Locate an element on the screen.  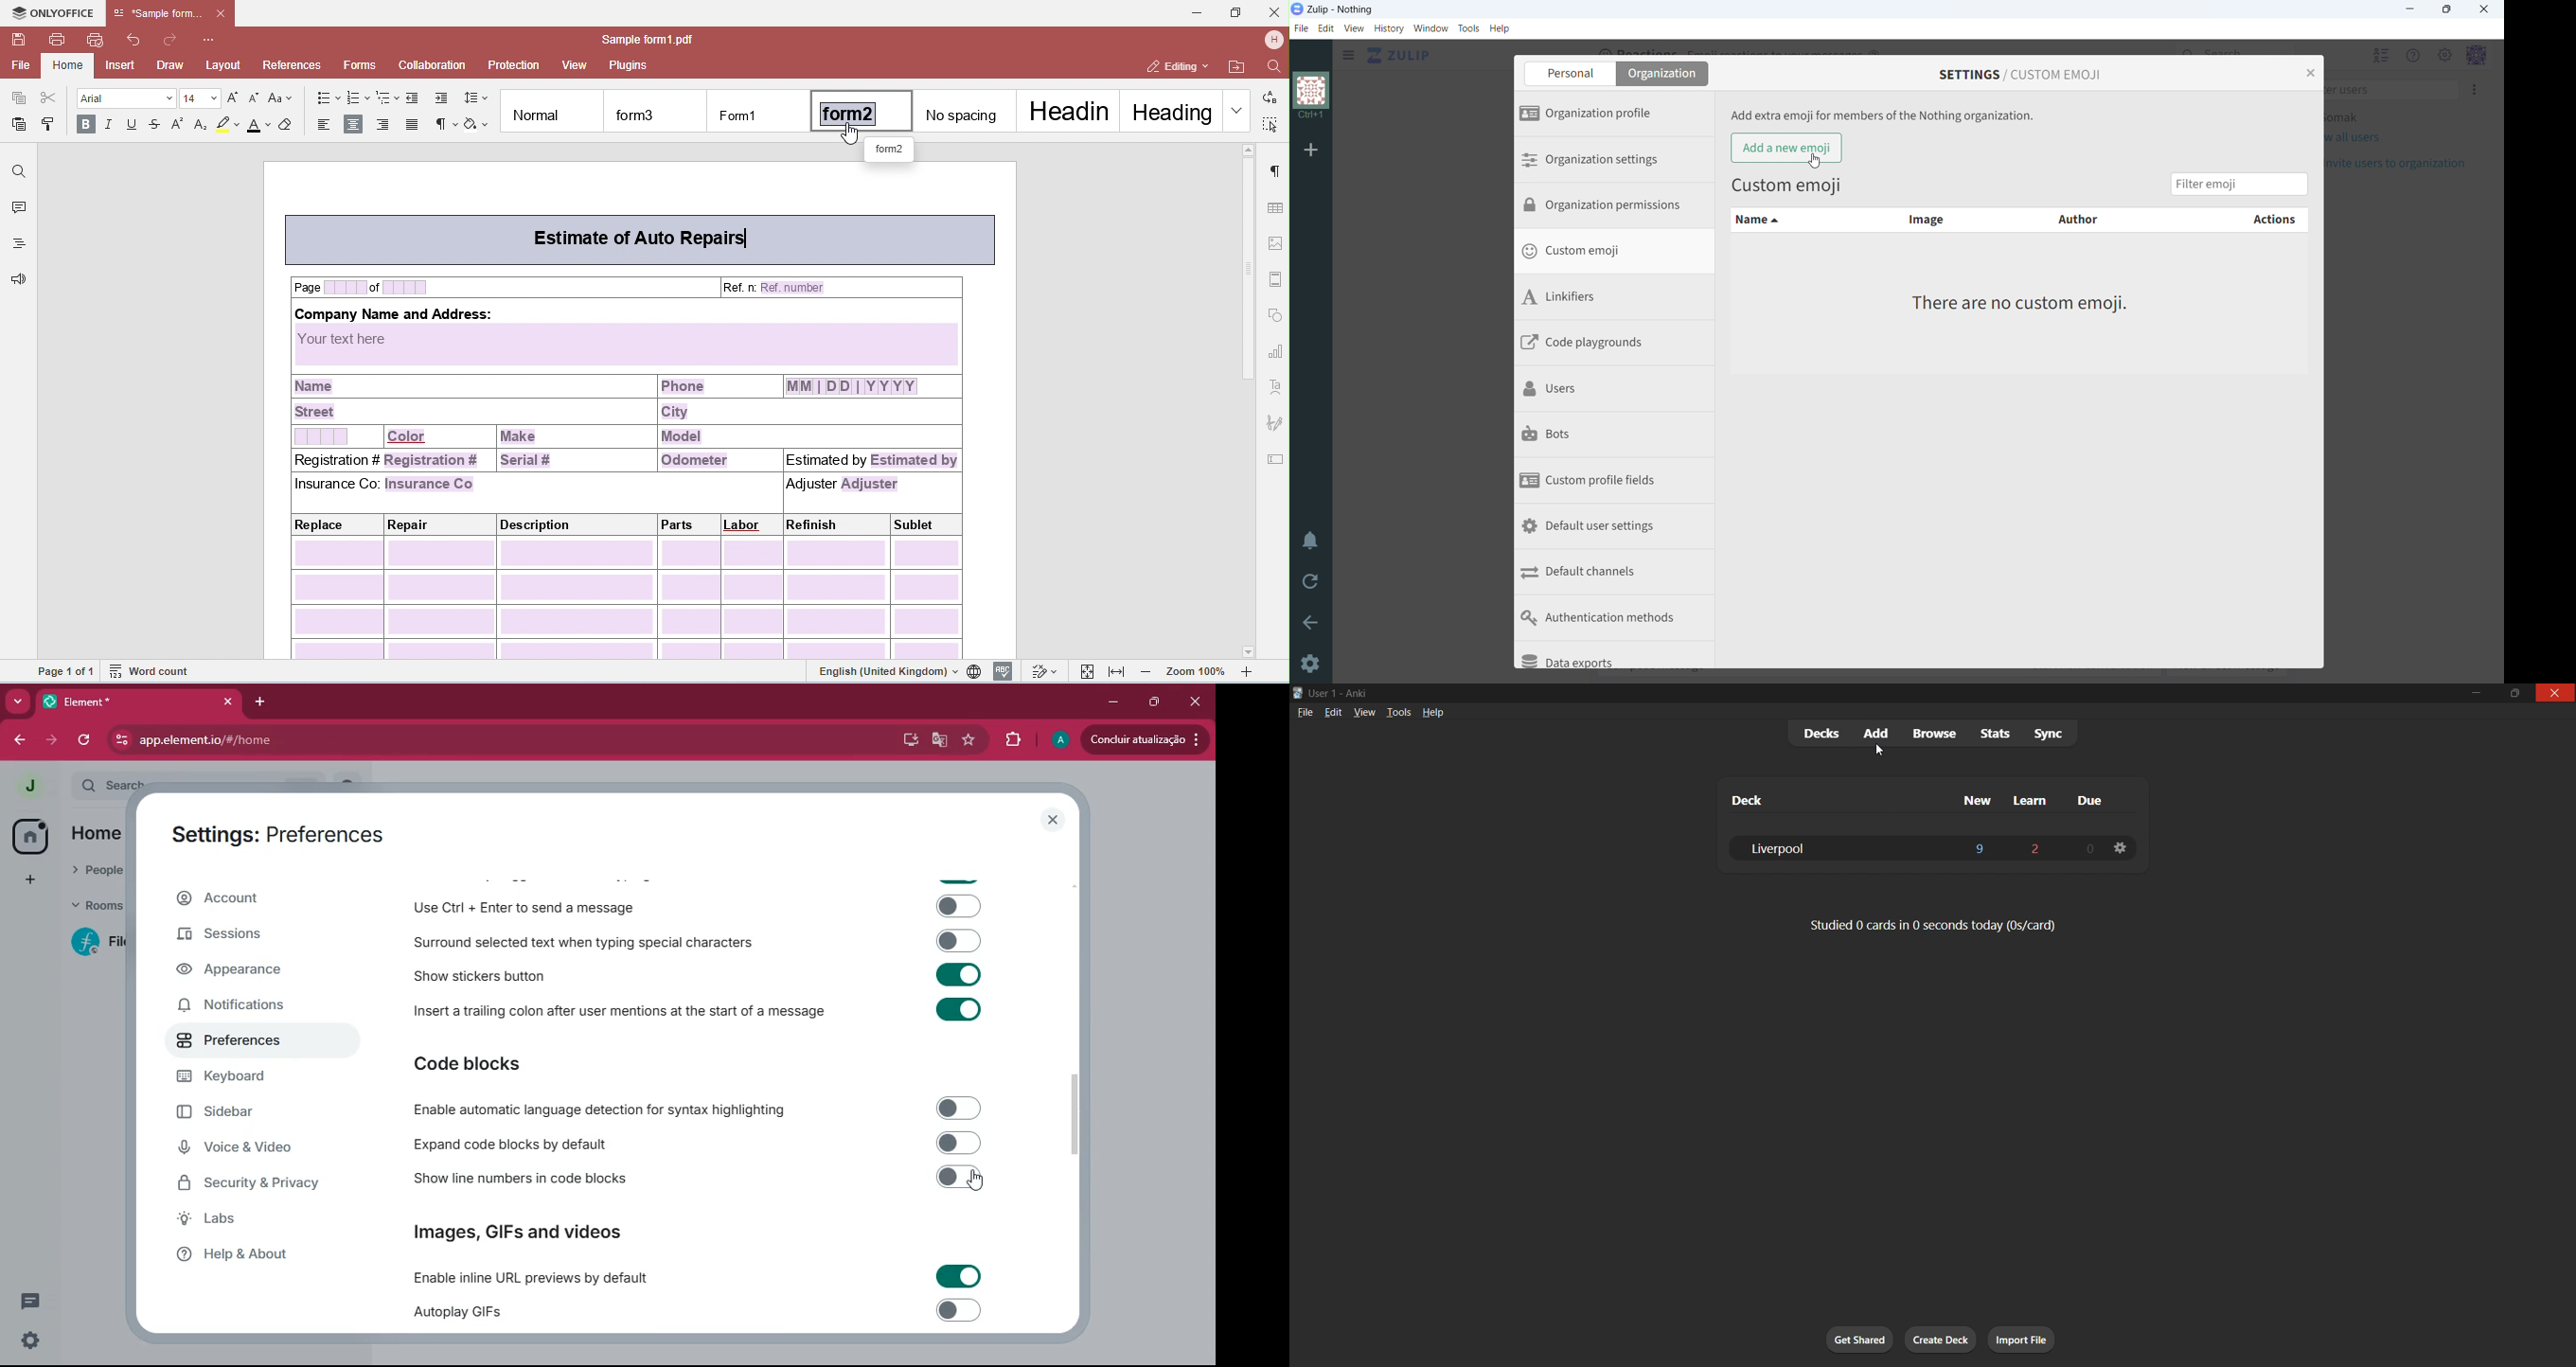
invite users is located at coordinates (2400, 163).